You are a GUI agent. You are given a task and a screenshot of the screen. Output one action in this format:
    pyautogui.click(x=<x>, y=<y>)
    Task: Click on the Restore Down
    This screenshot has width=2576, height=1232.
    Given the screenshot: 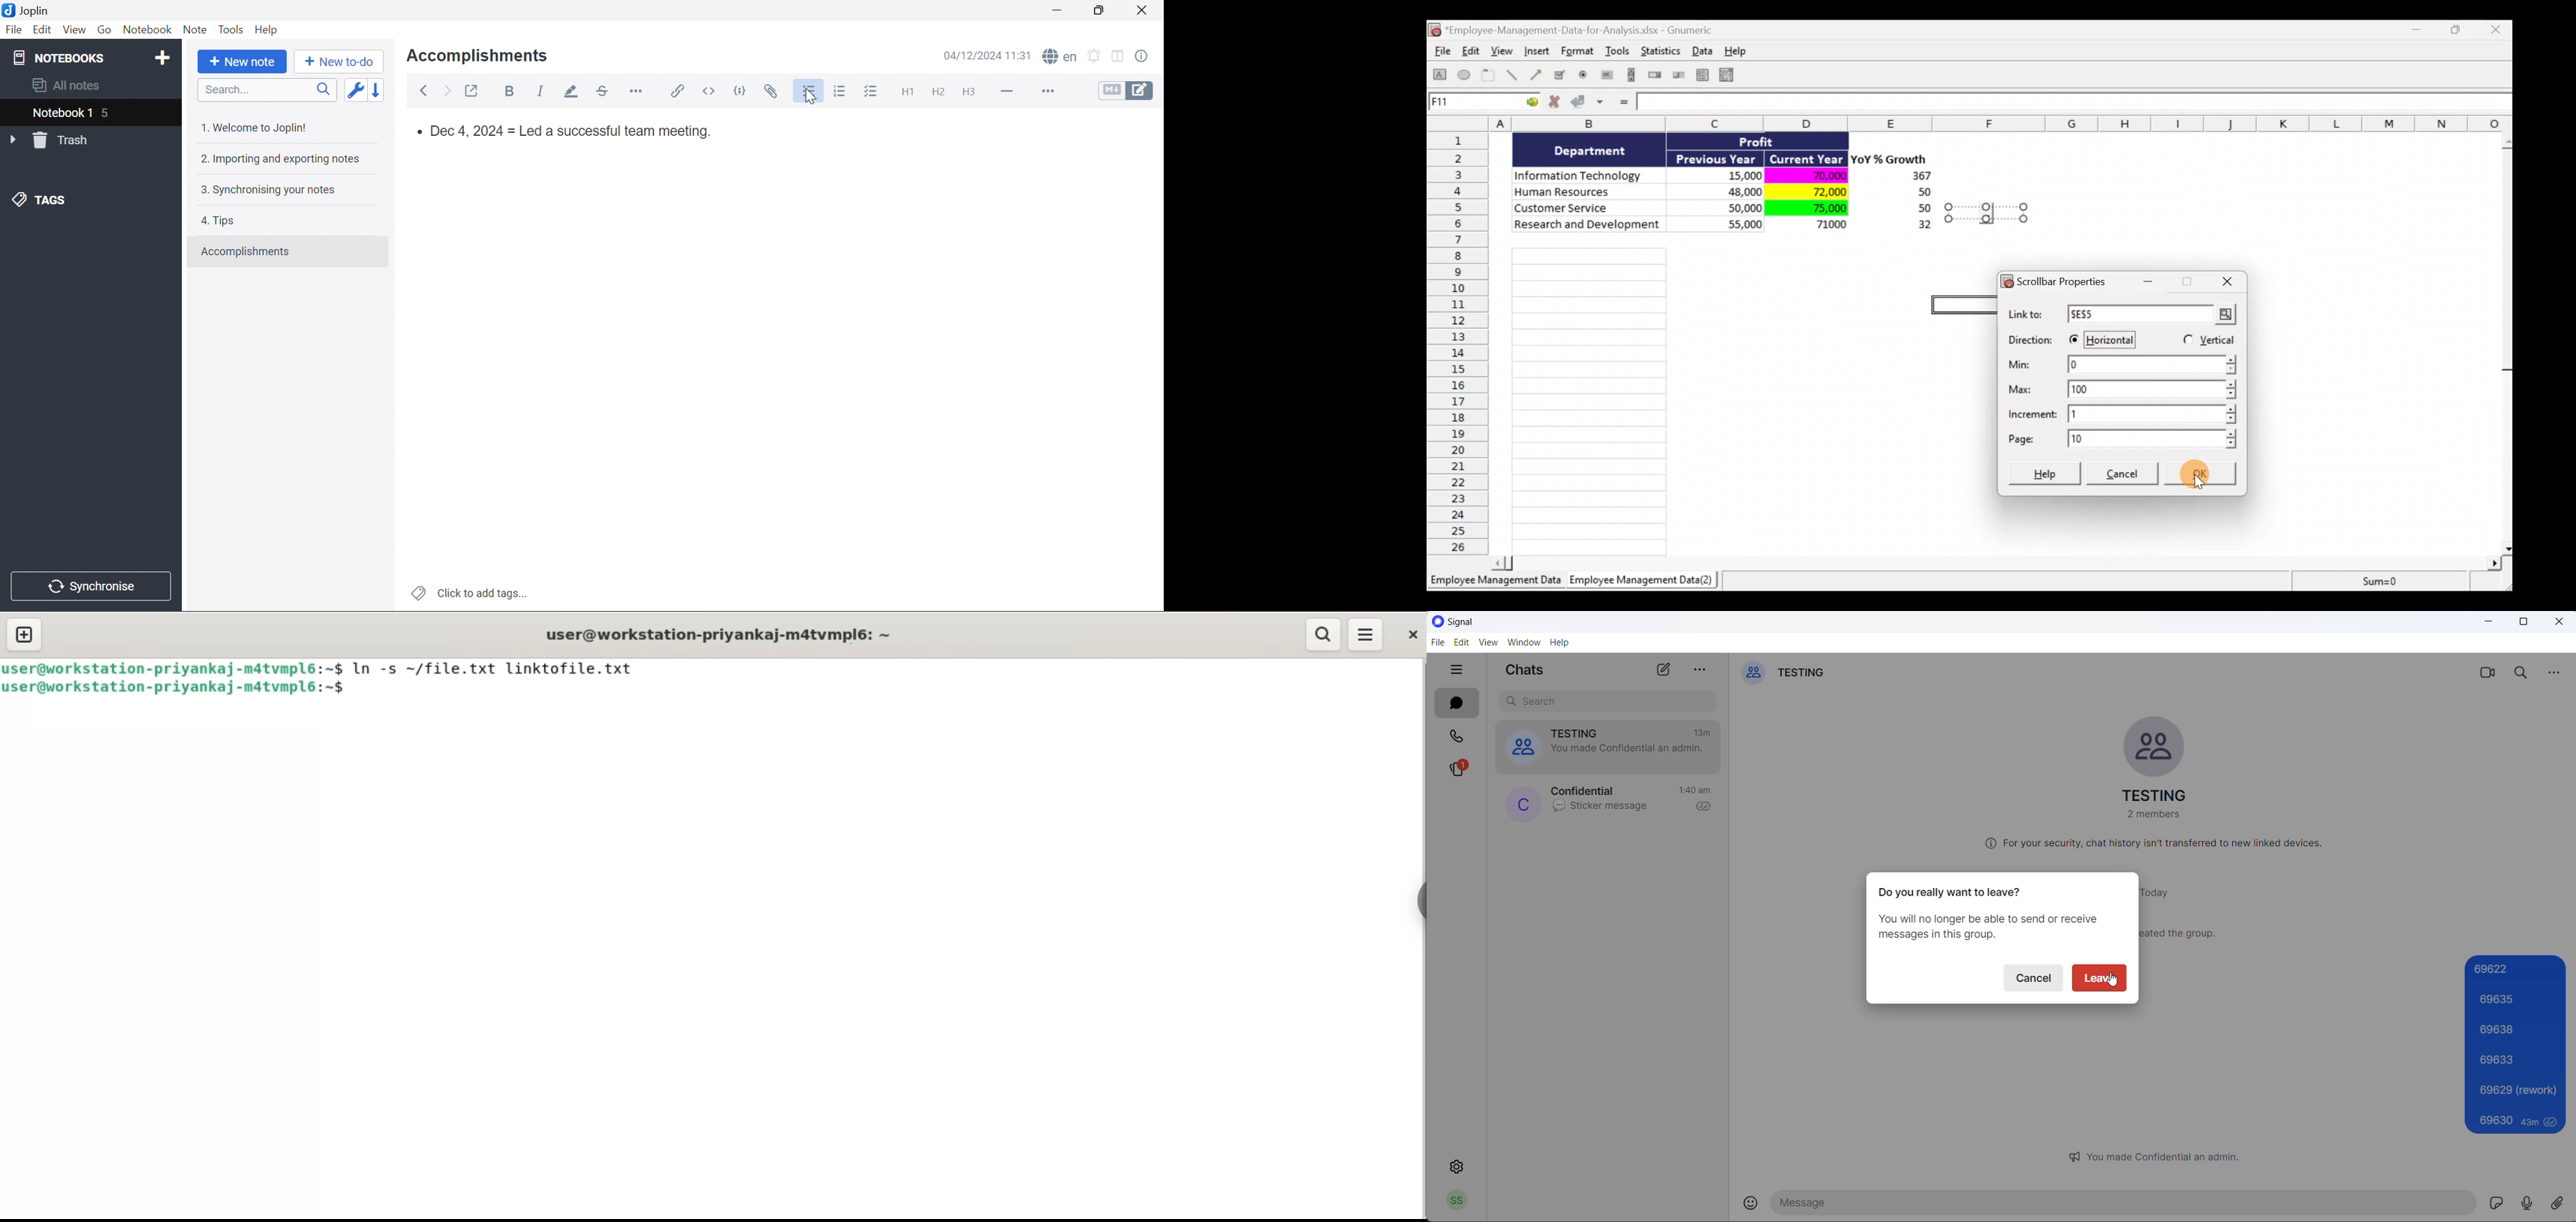 What is the action you would take?
    pyautogui.click(x=1100, y=11)
    